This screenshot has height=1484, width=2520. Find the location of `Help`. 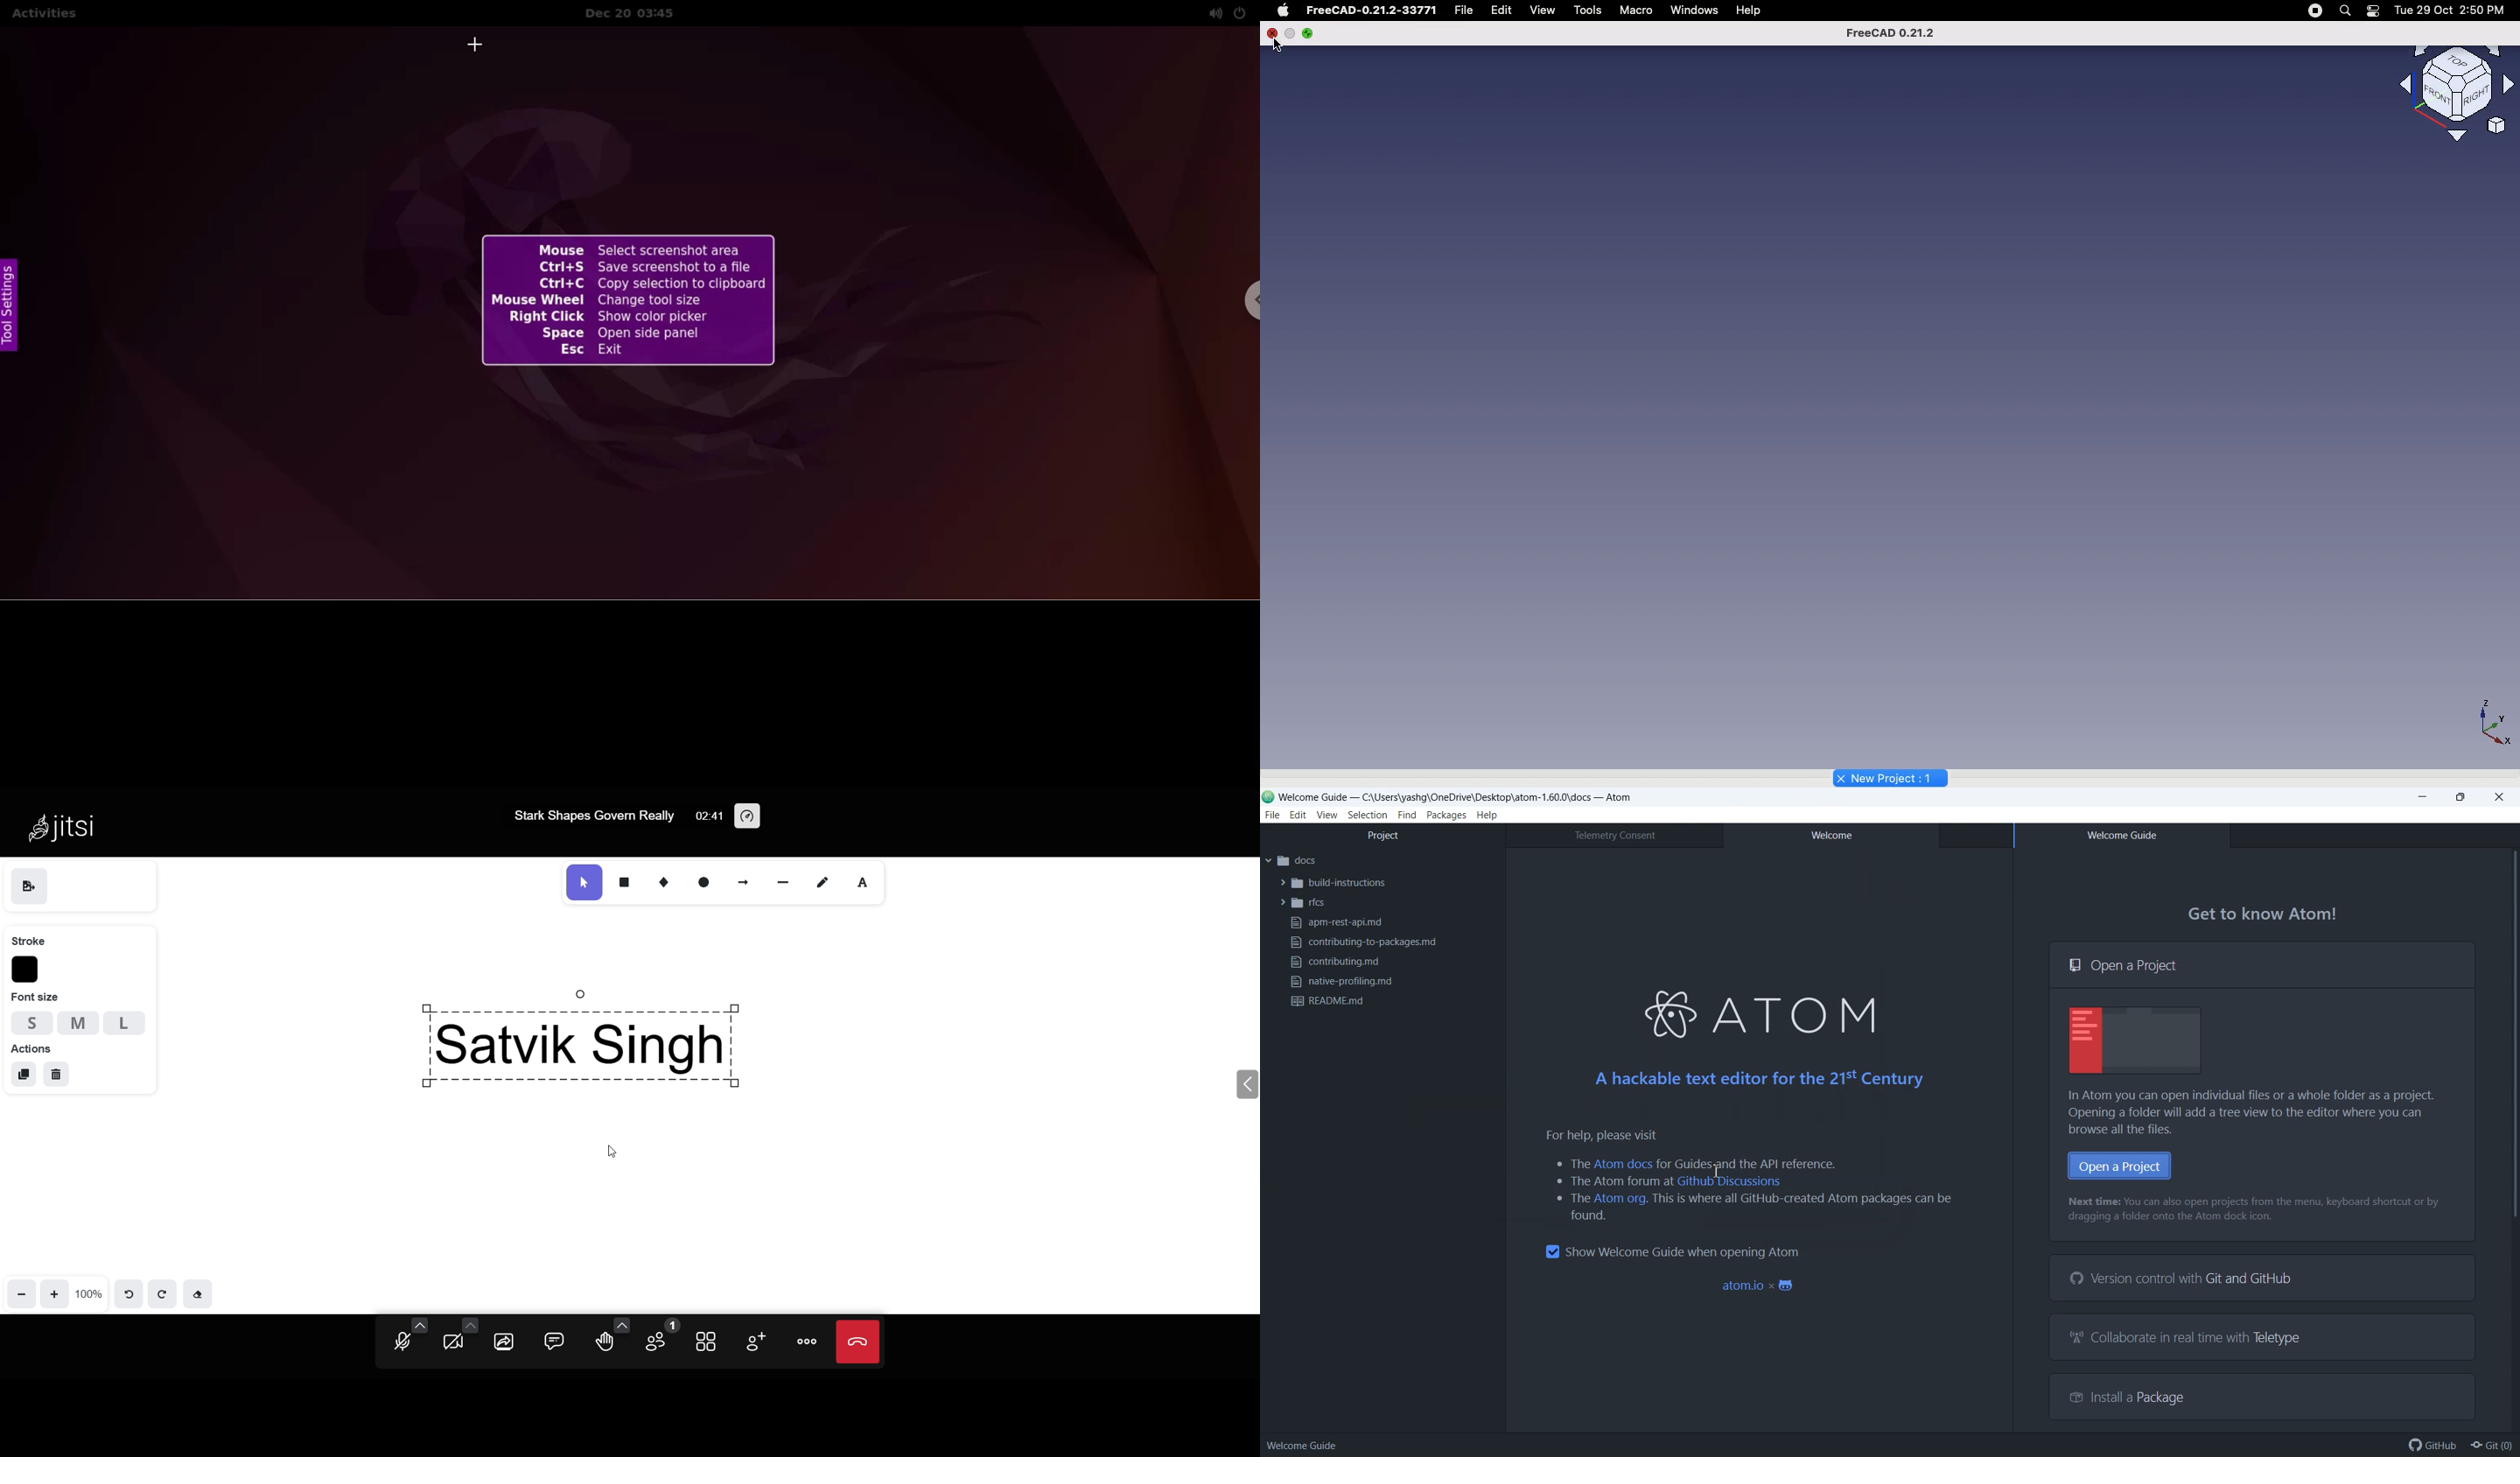

Help is located at coordinates (1487, 815).